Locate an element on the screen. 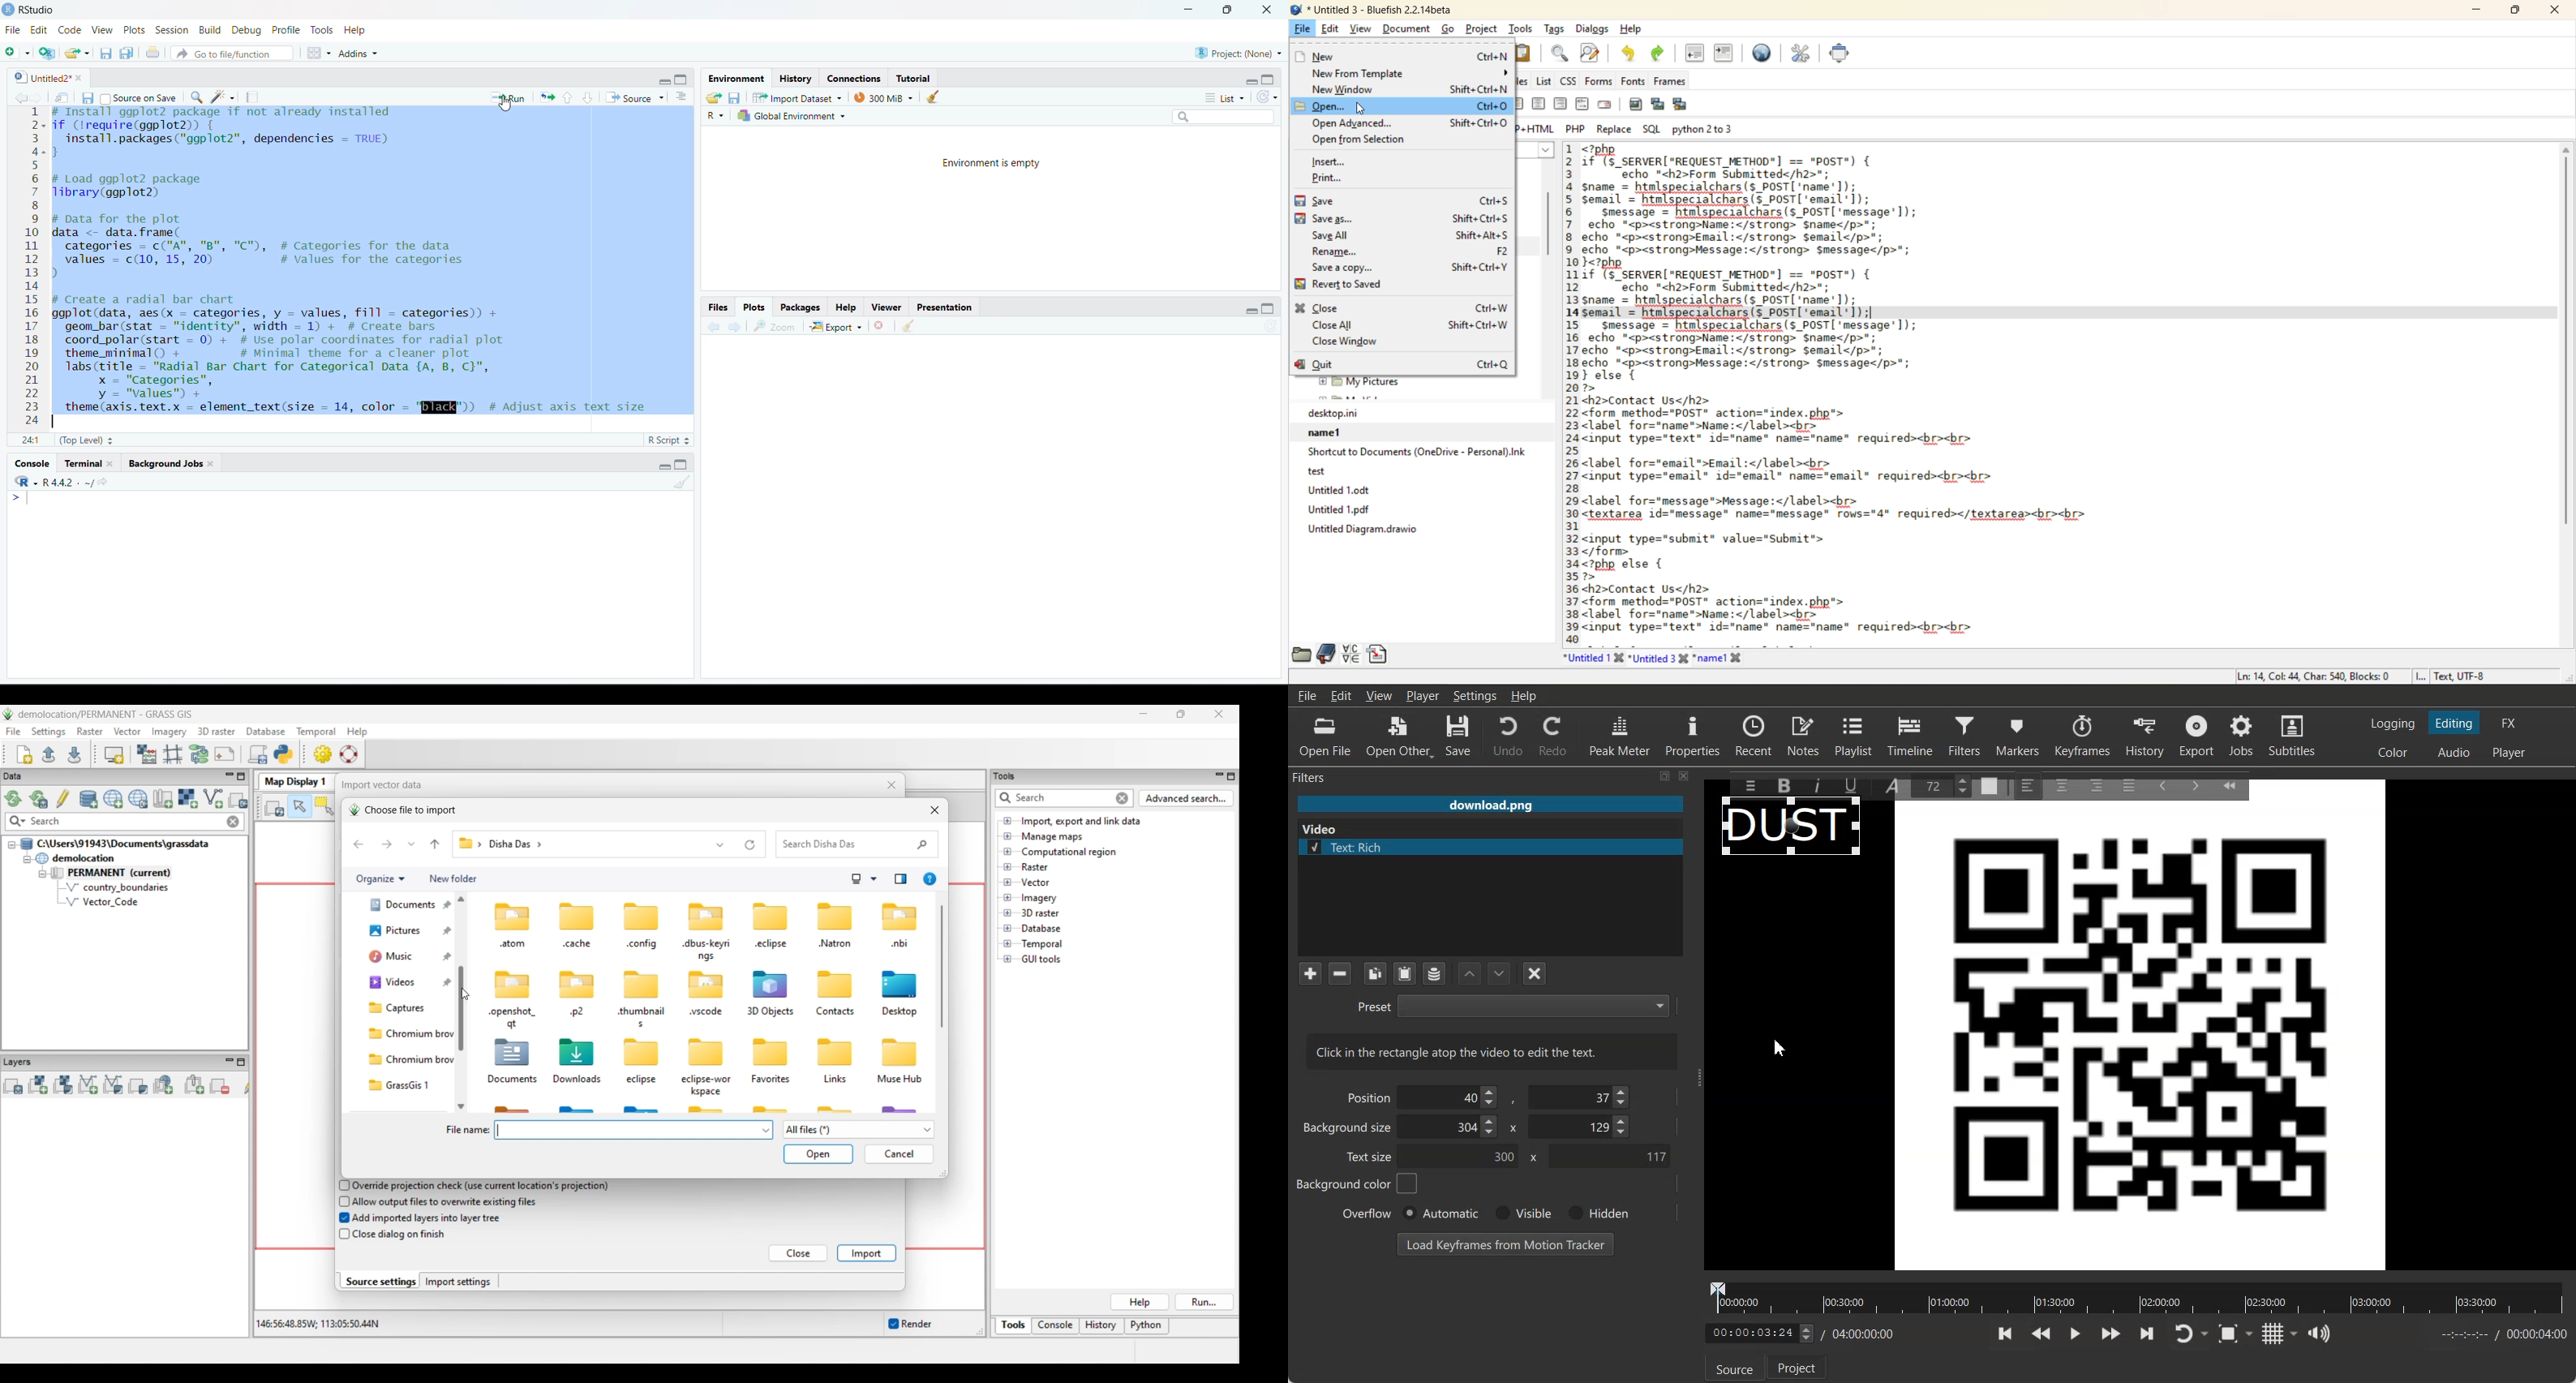 The height and width of the screenshot is (1400, 2576).  import Dataset  is located at coordinates (799, 97).